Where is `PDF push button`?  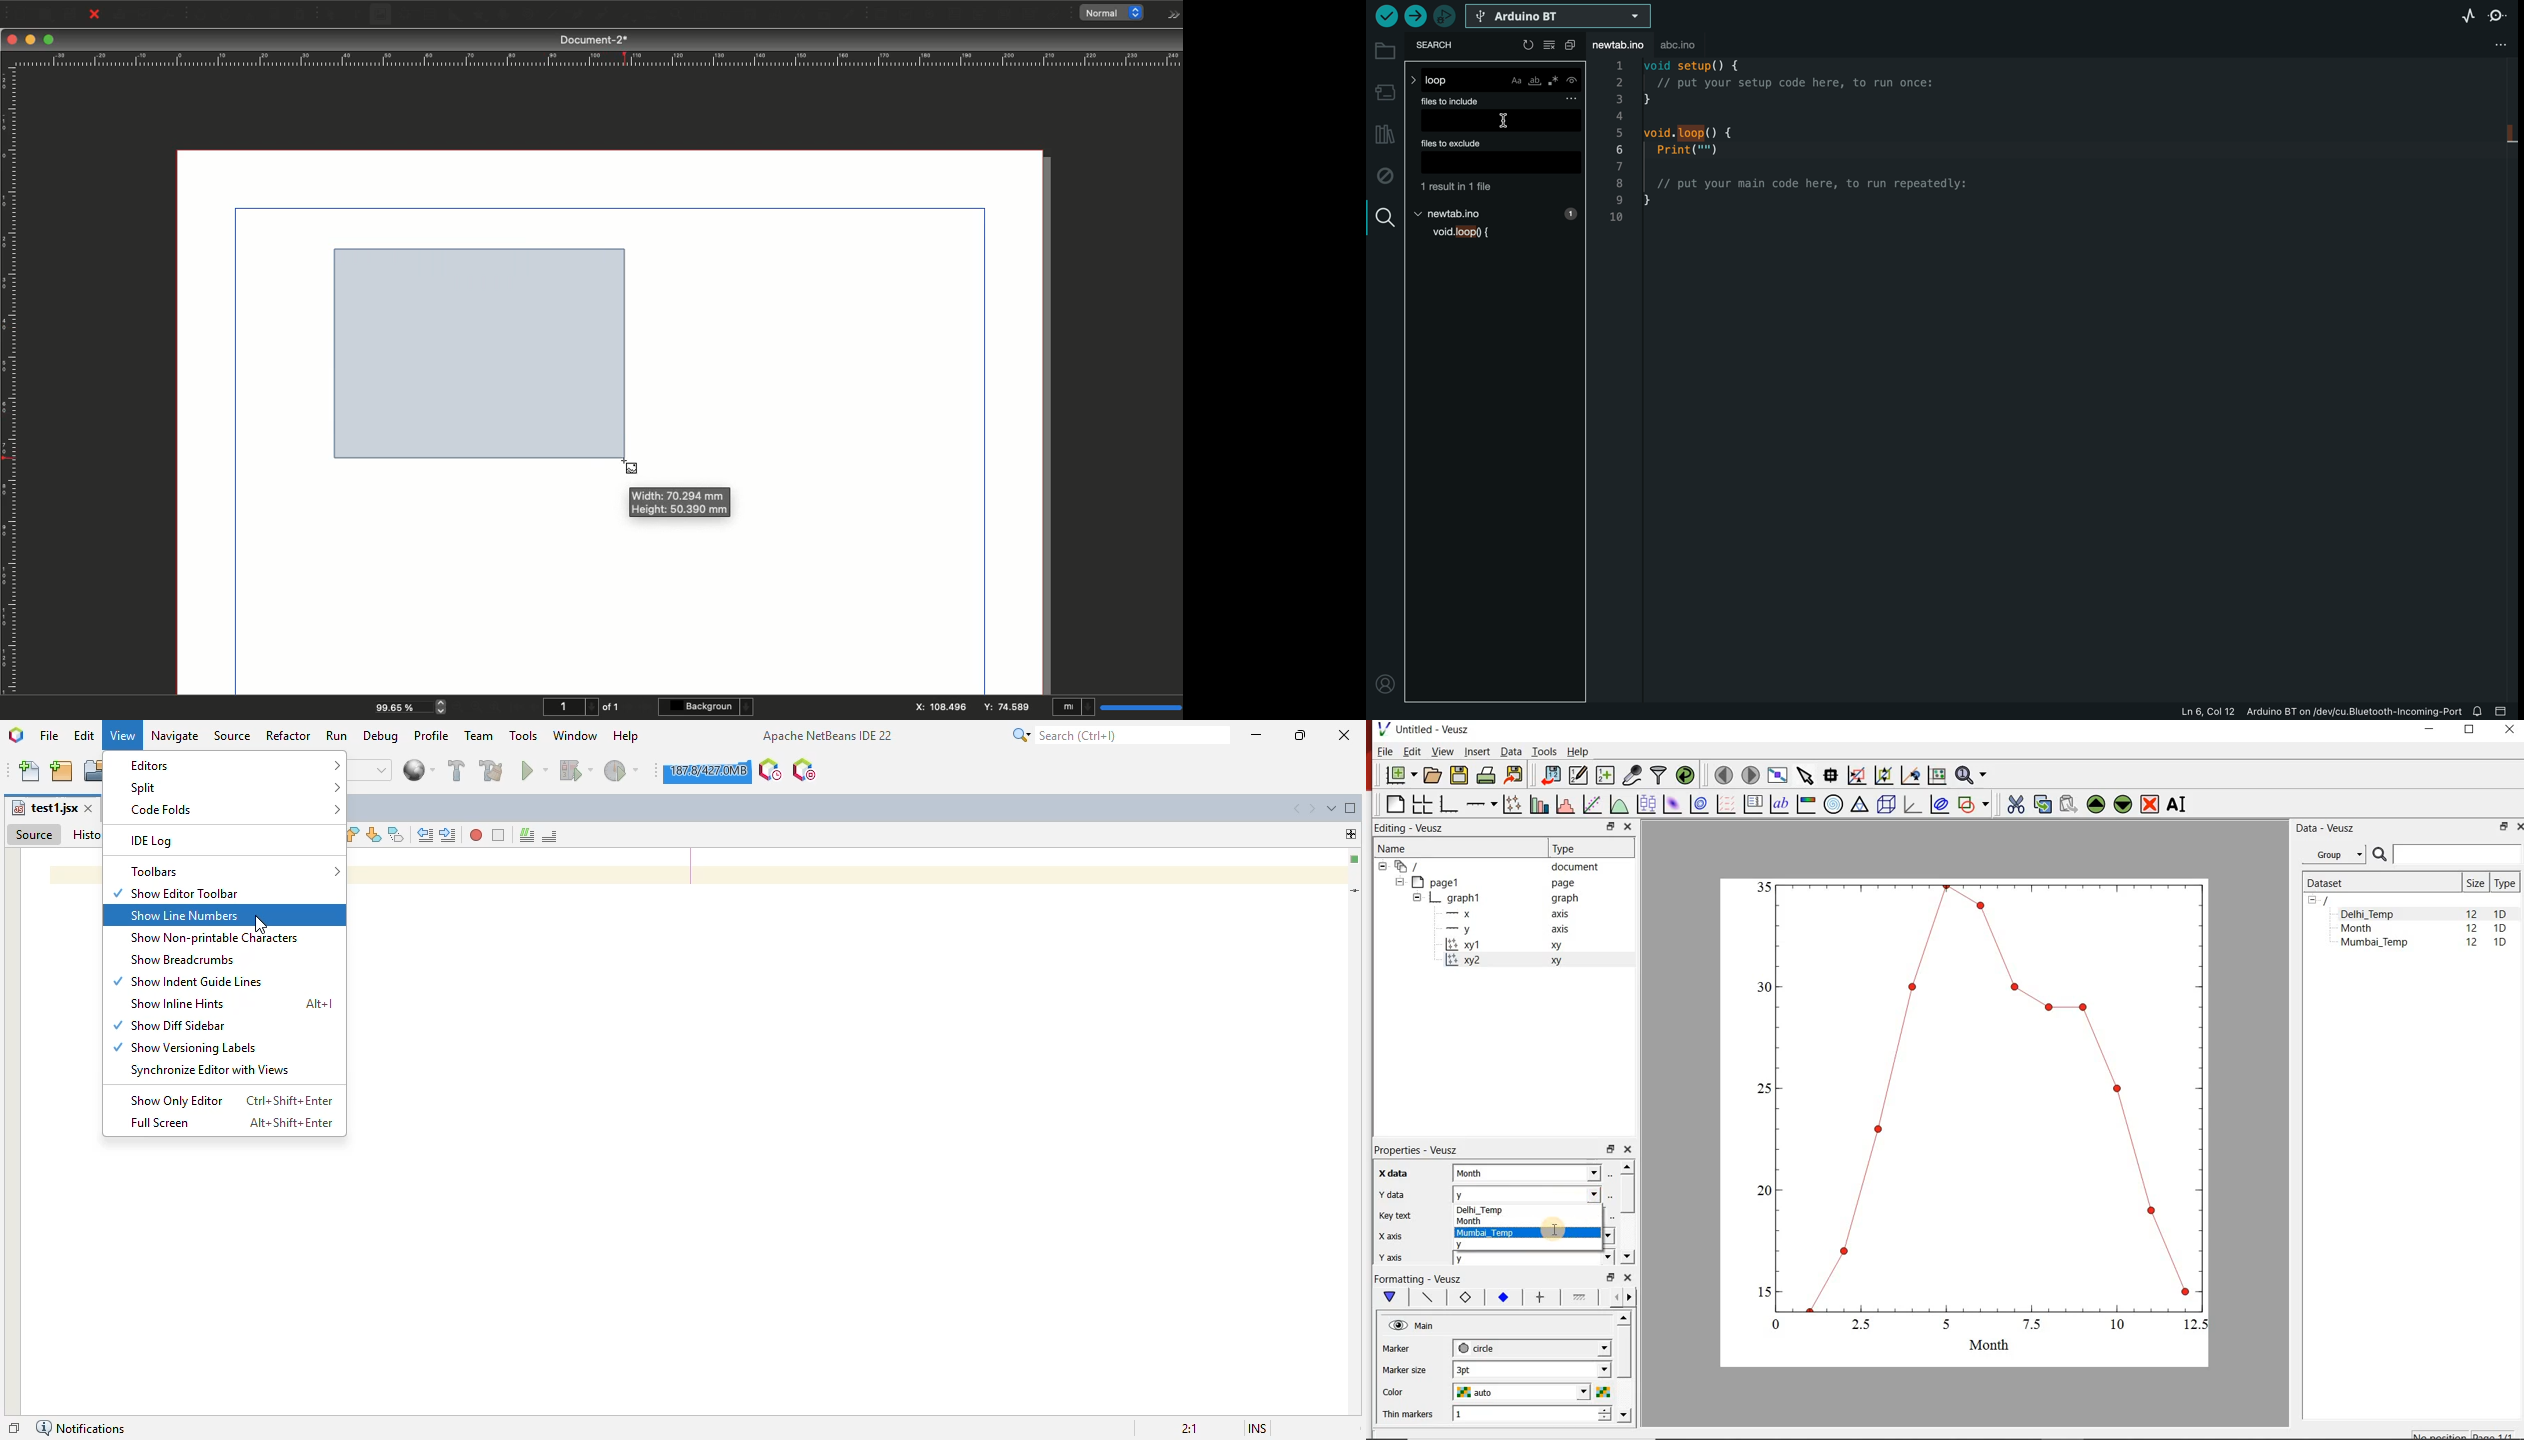 PDF push button is located at coordinates (879, 14).